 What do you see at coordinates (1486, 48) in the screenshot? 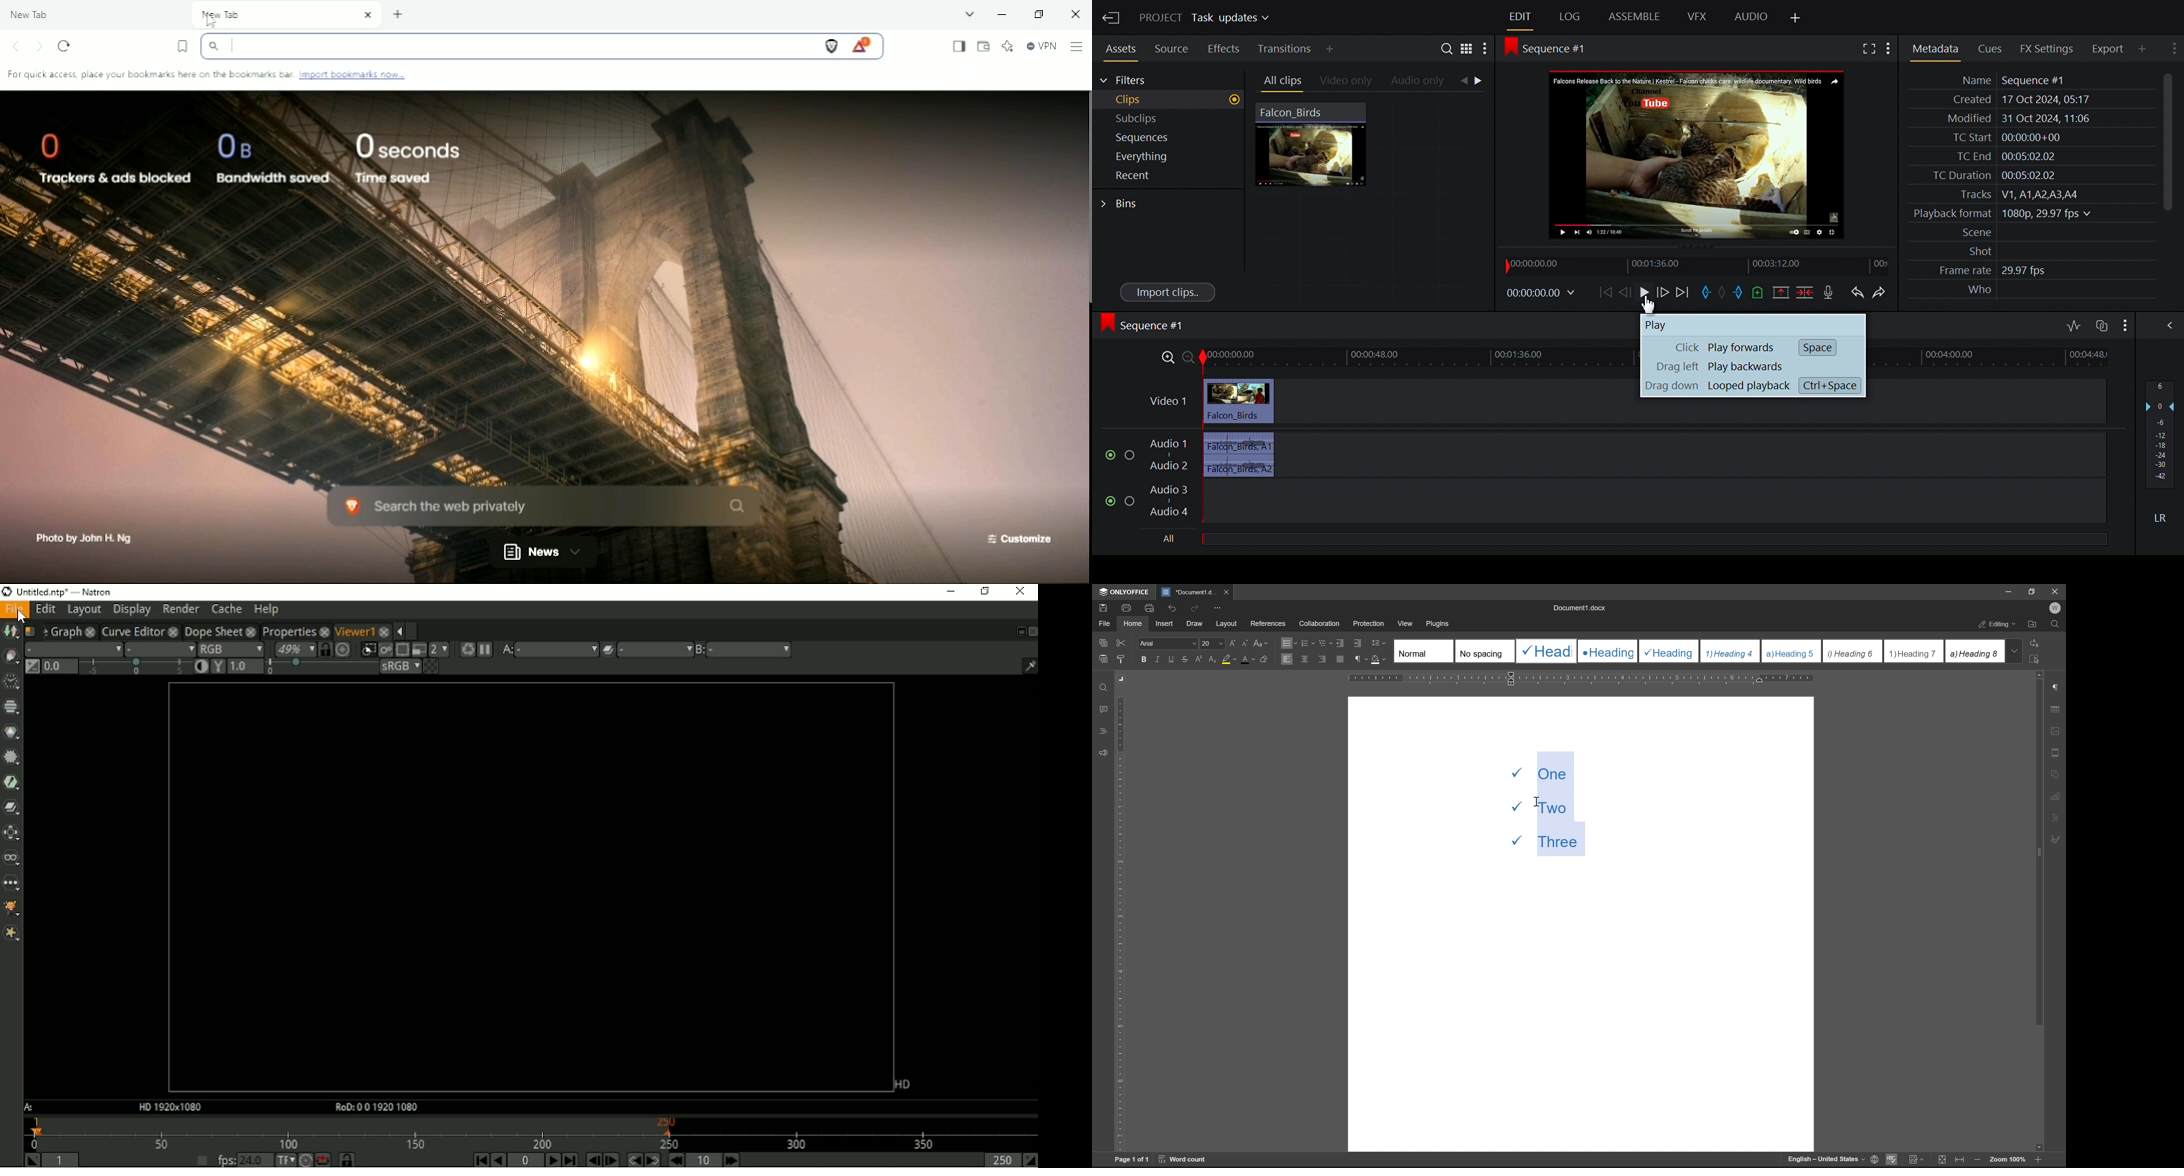
I see `Show settings menu` at bounding box center [1486, 48].